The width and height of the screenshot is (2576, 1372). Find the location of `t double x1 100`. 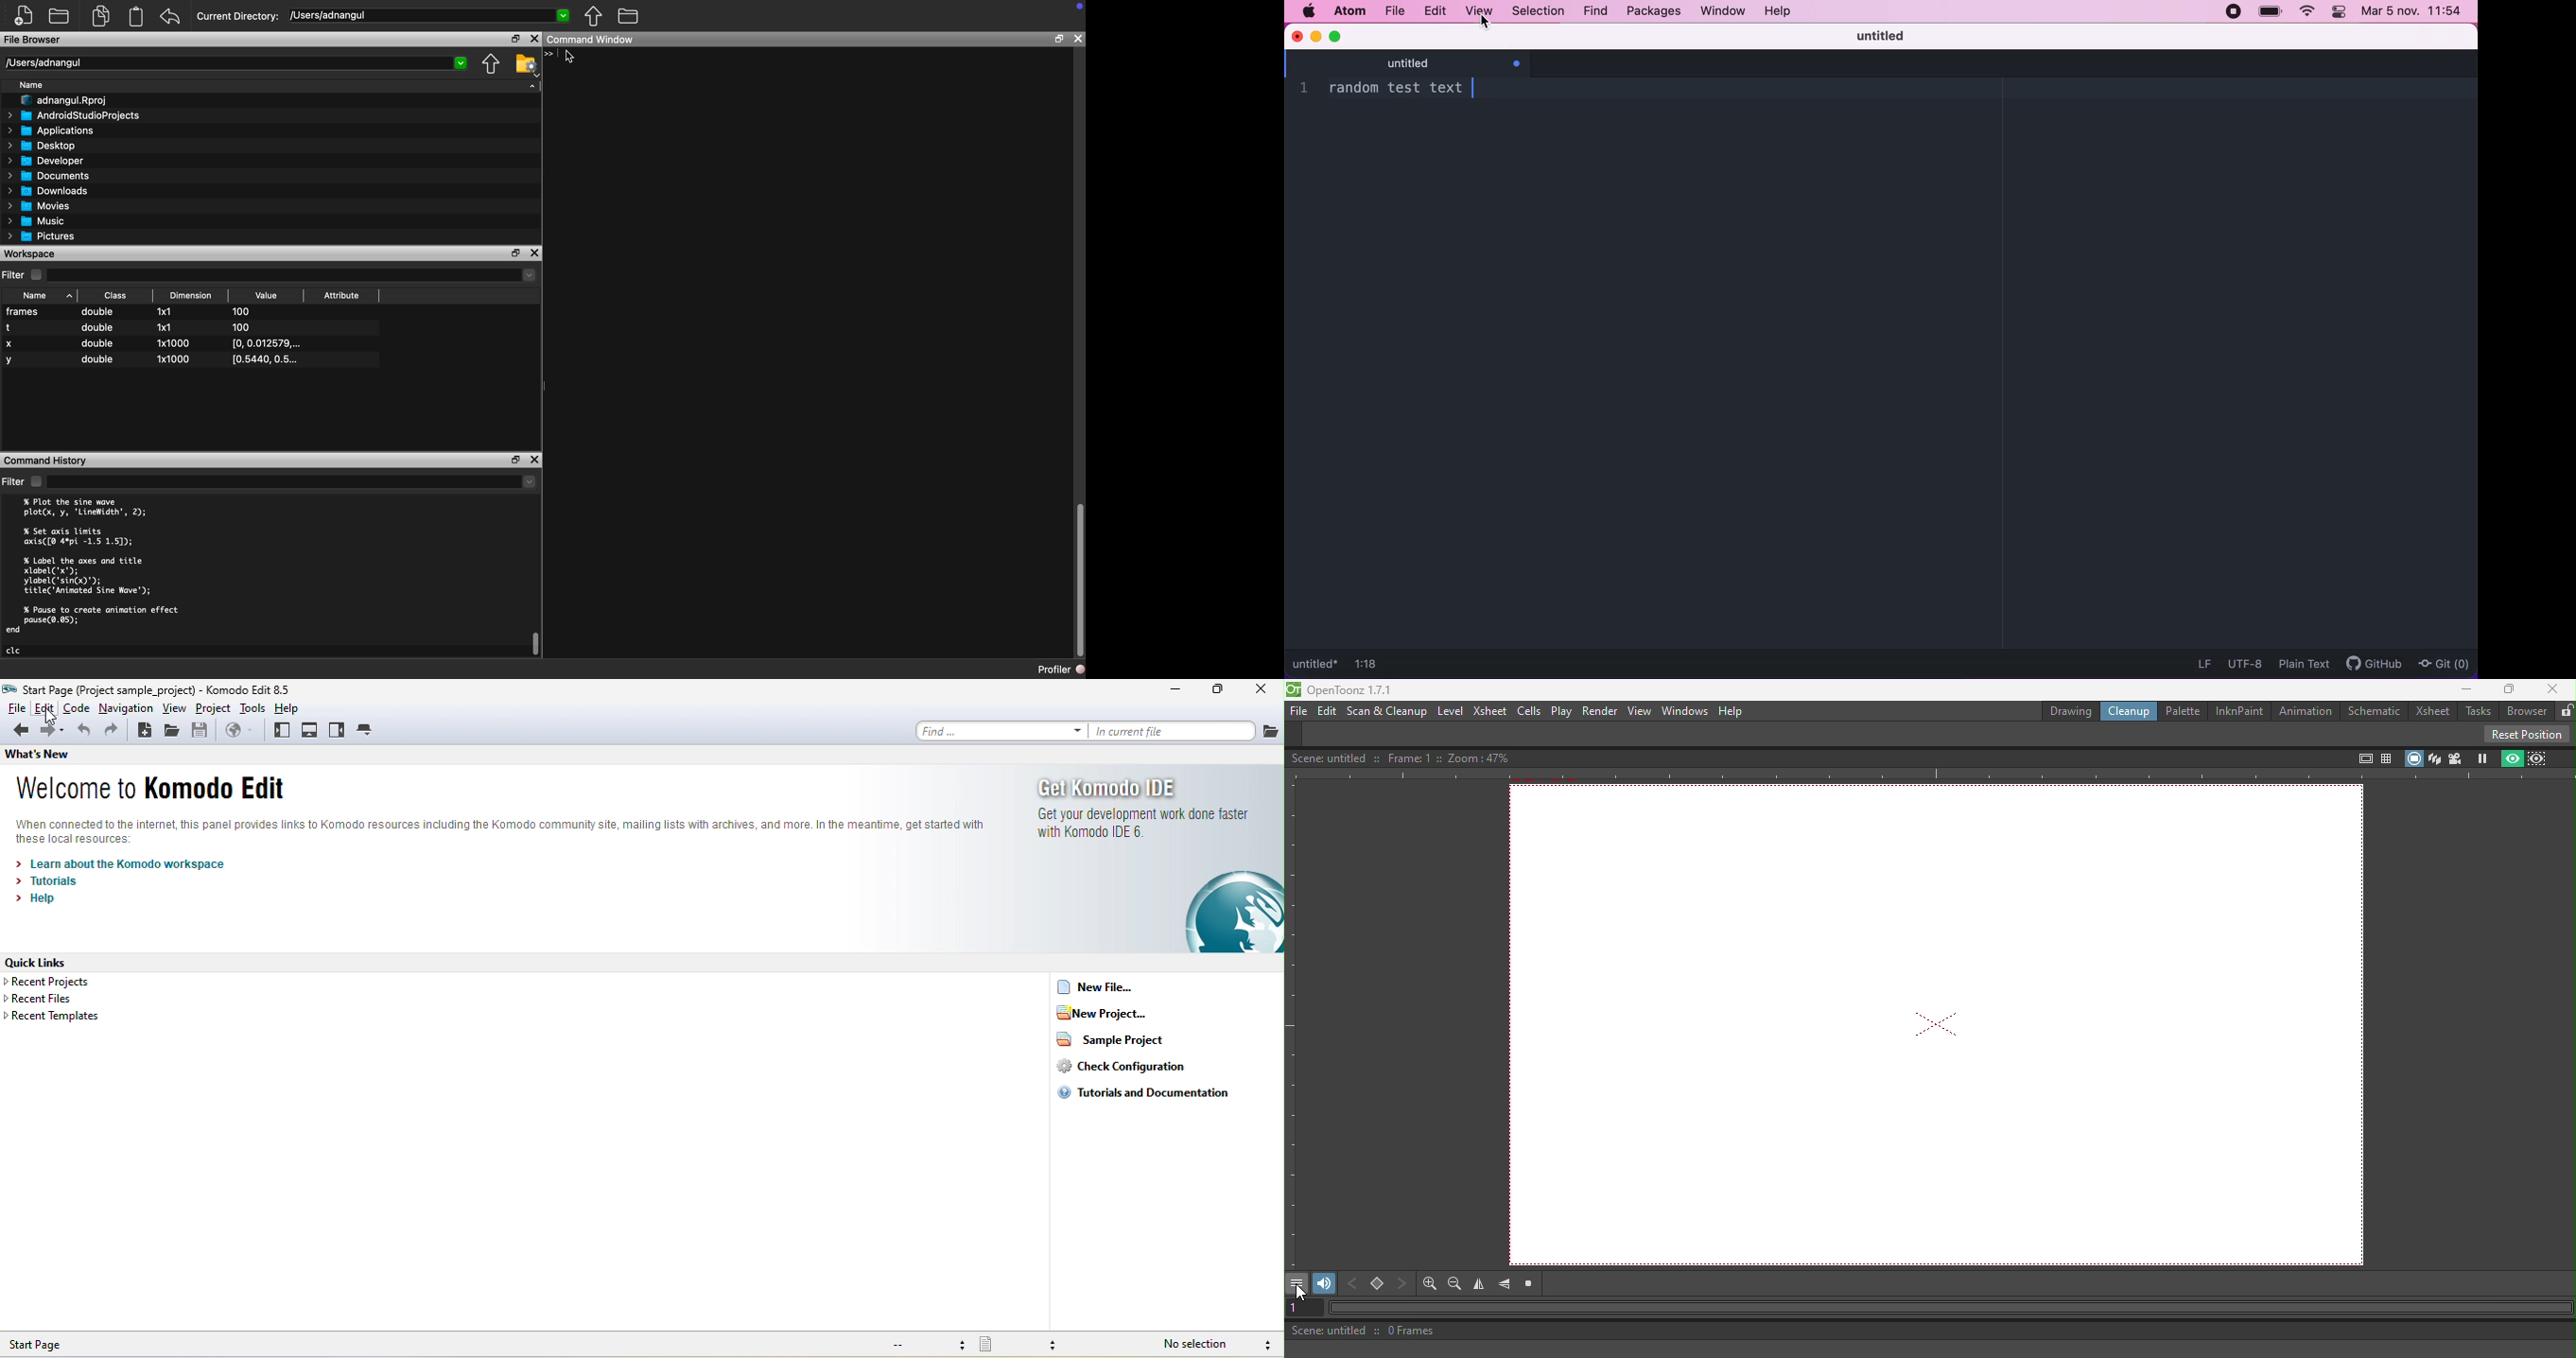

t double x1 100 is located at coordinates (135, 327).